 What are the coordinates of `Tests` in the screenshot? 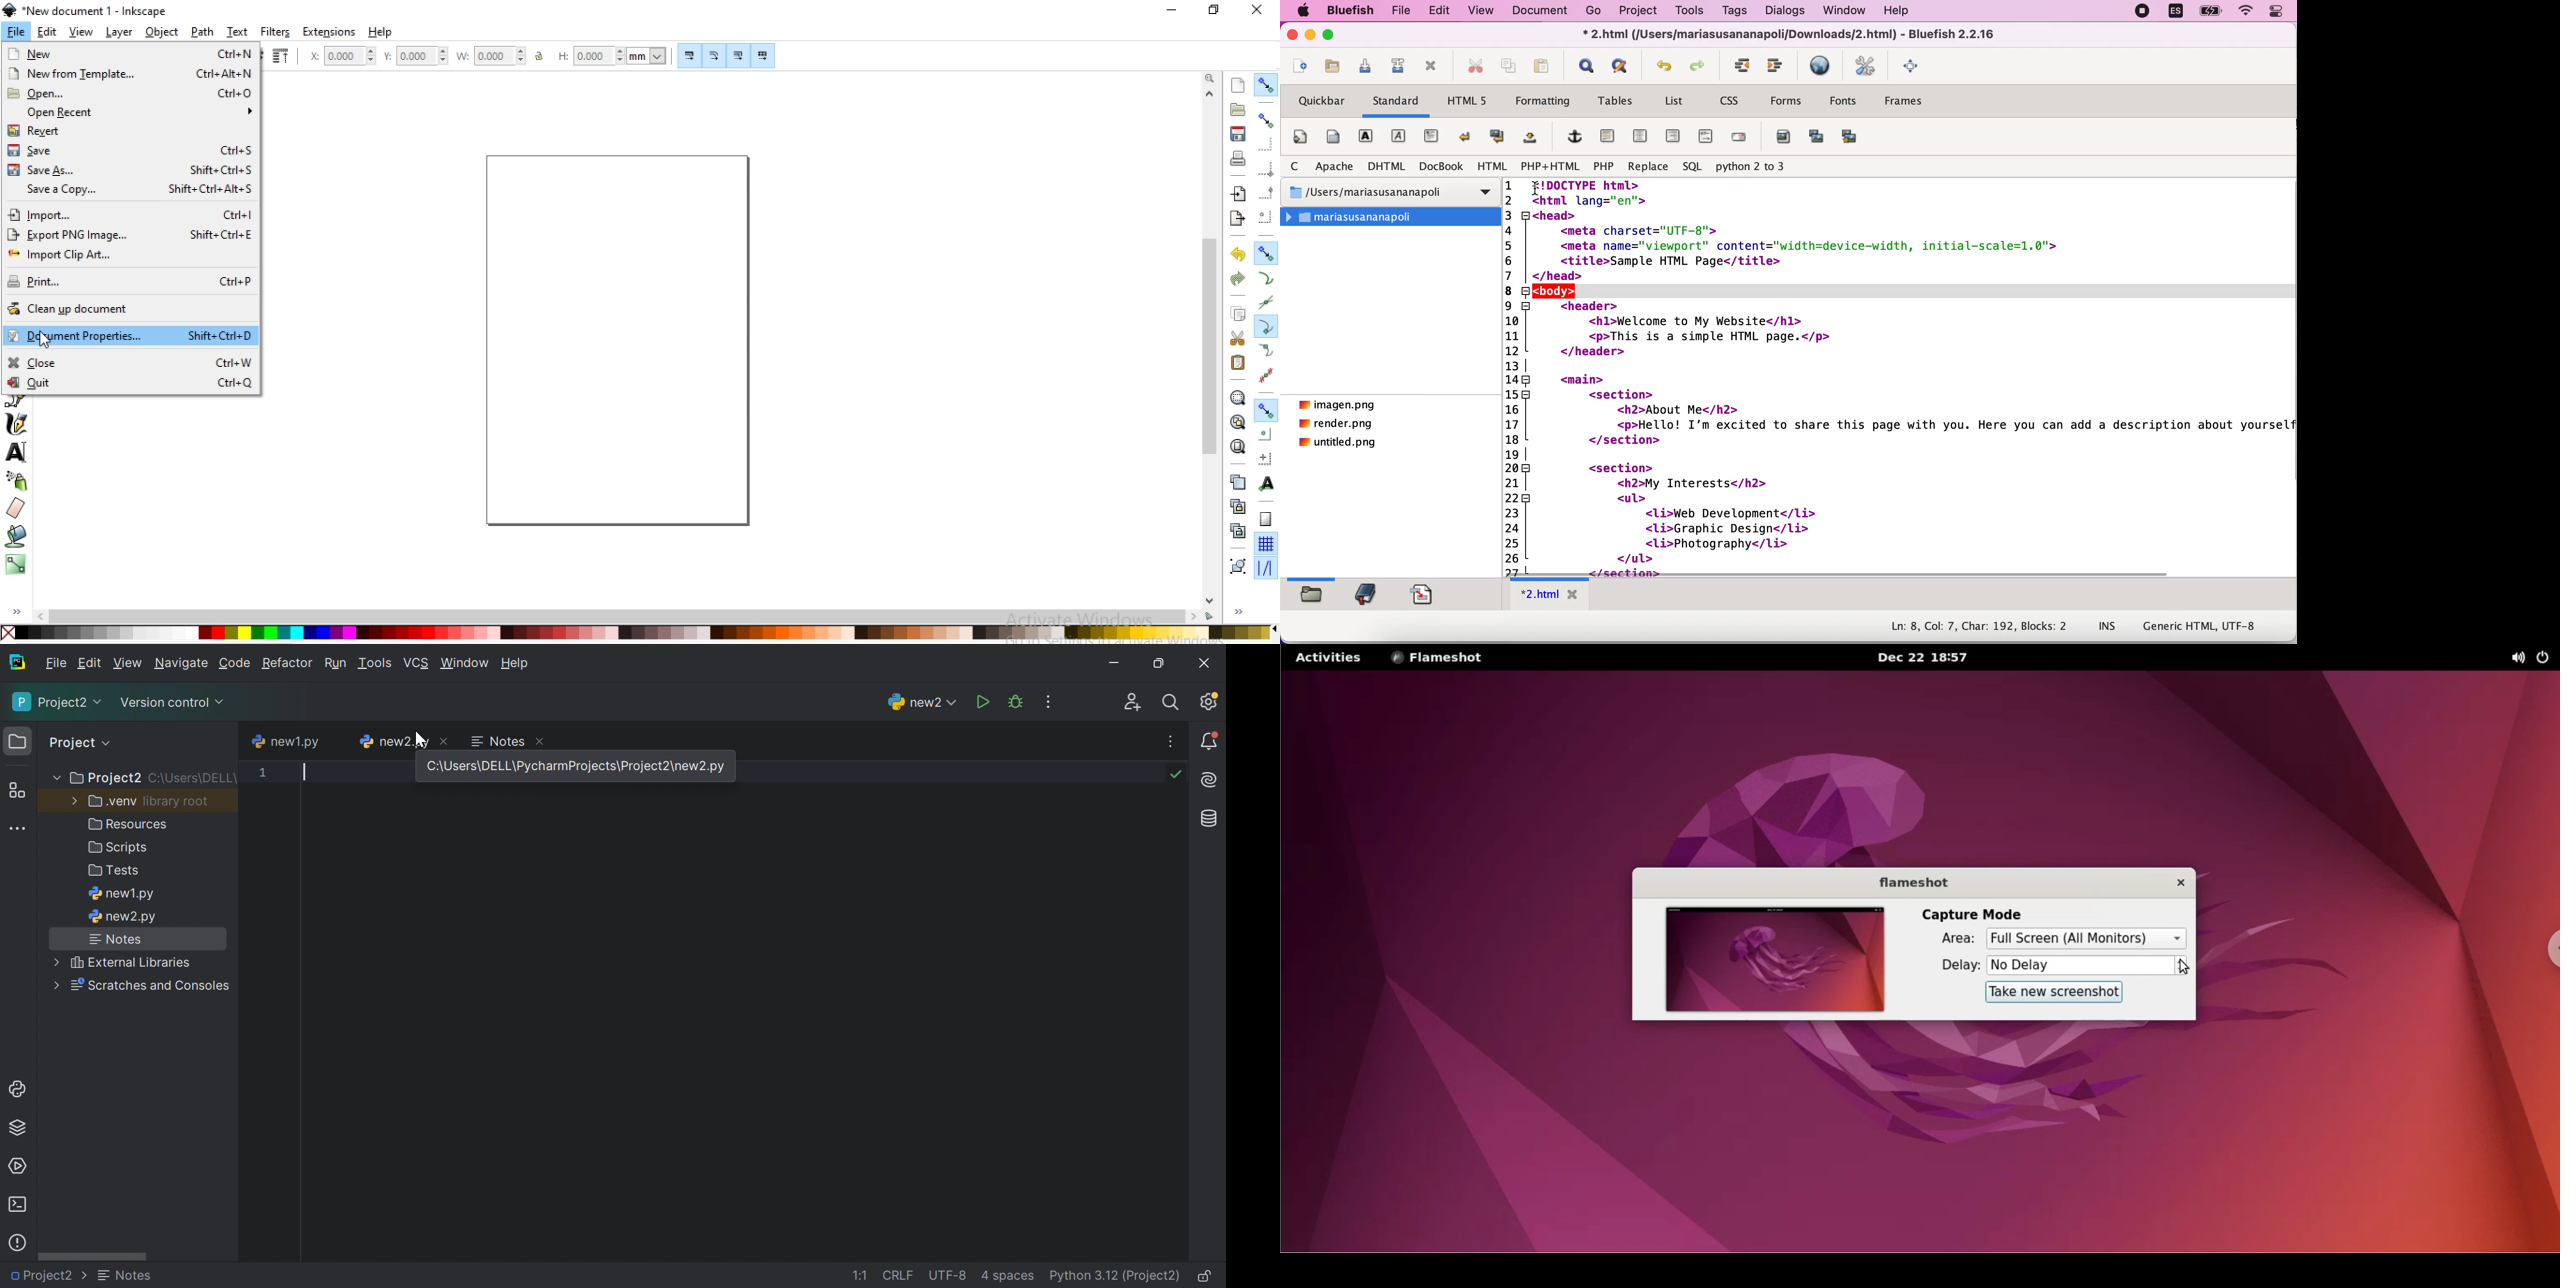 It's located at (116, 871).